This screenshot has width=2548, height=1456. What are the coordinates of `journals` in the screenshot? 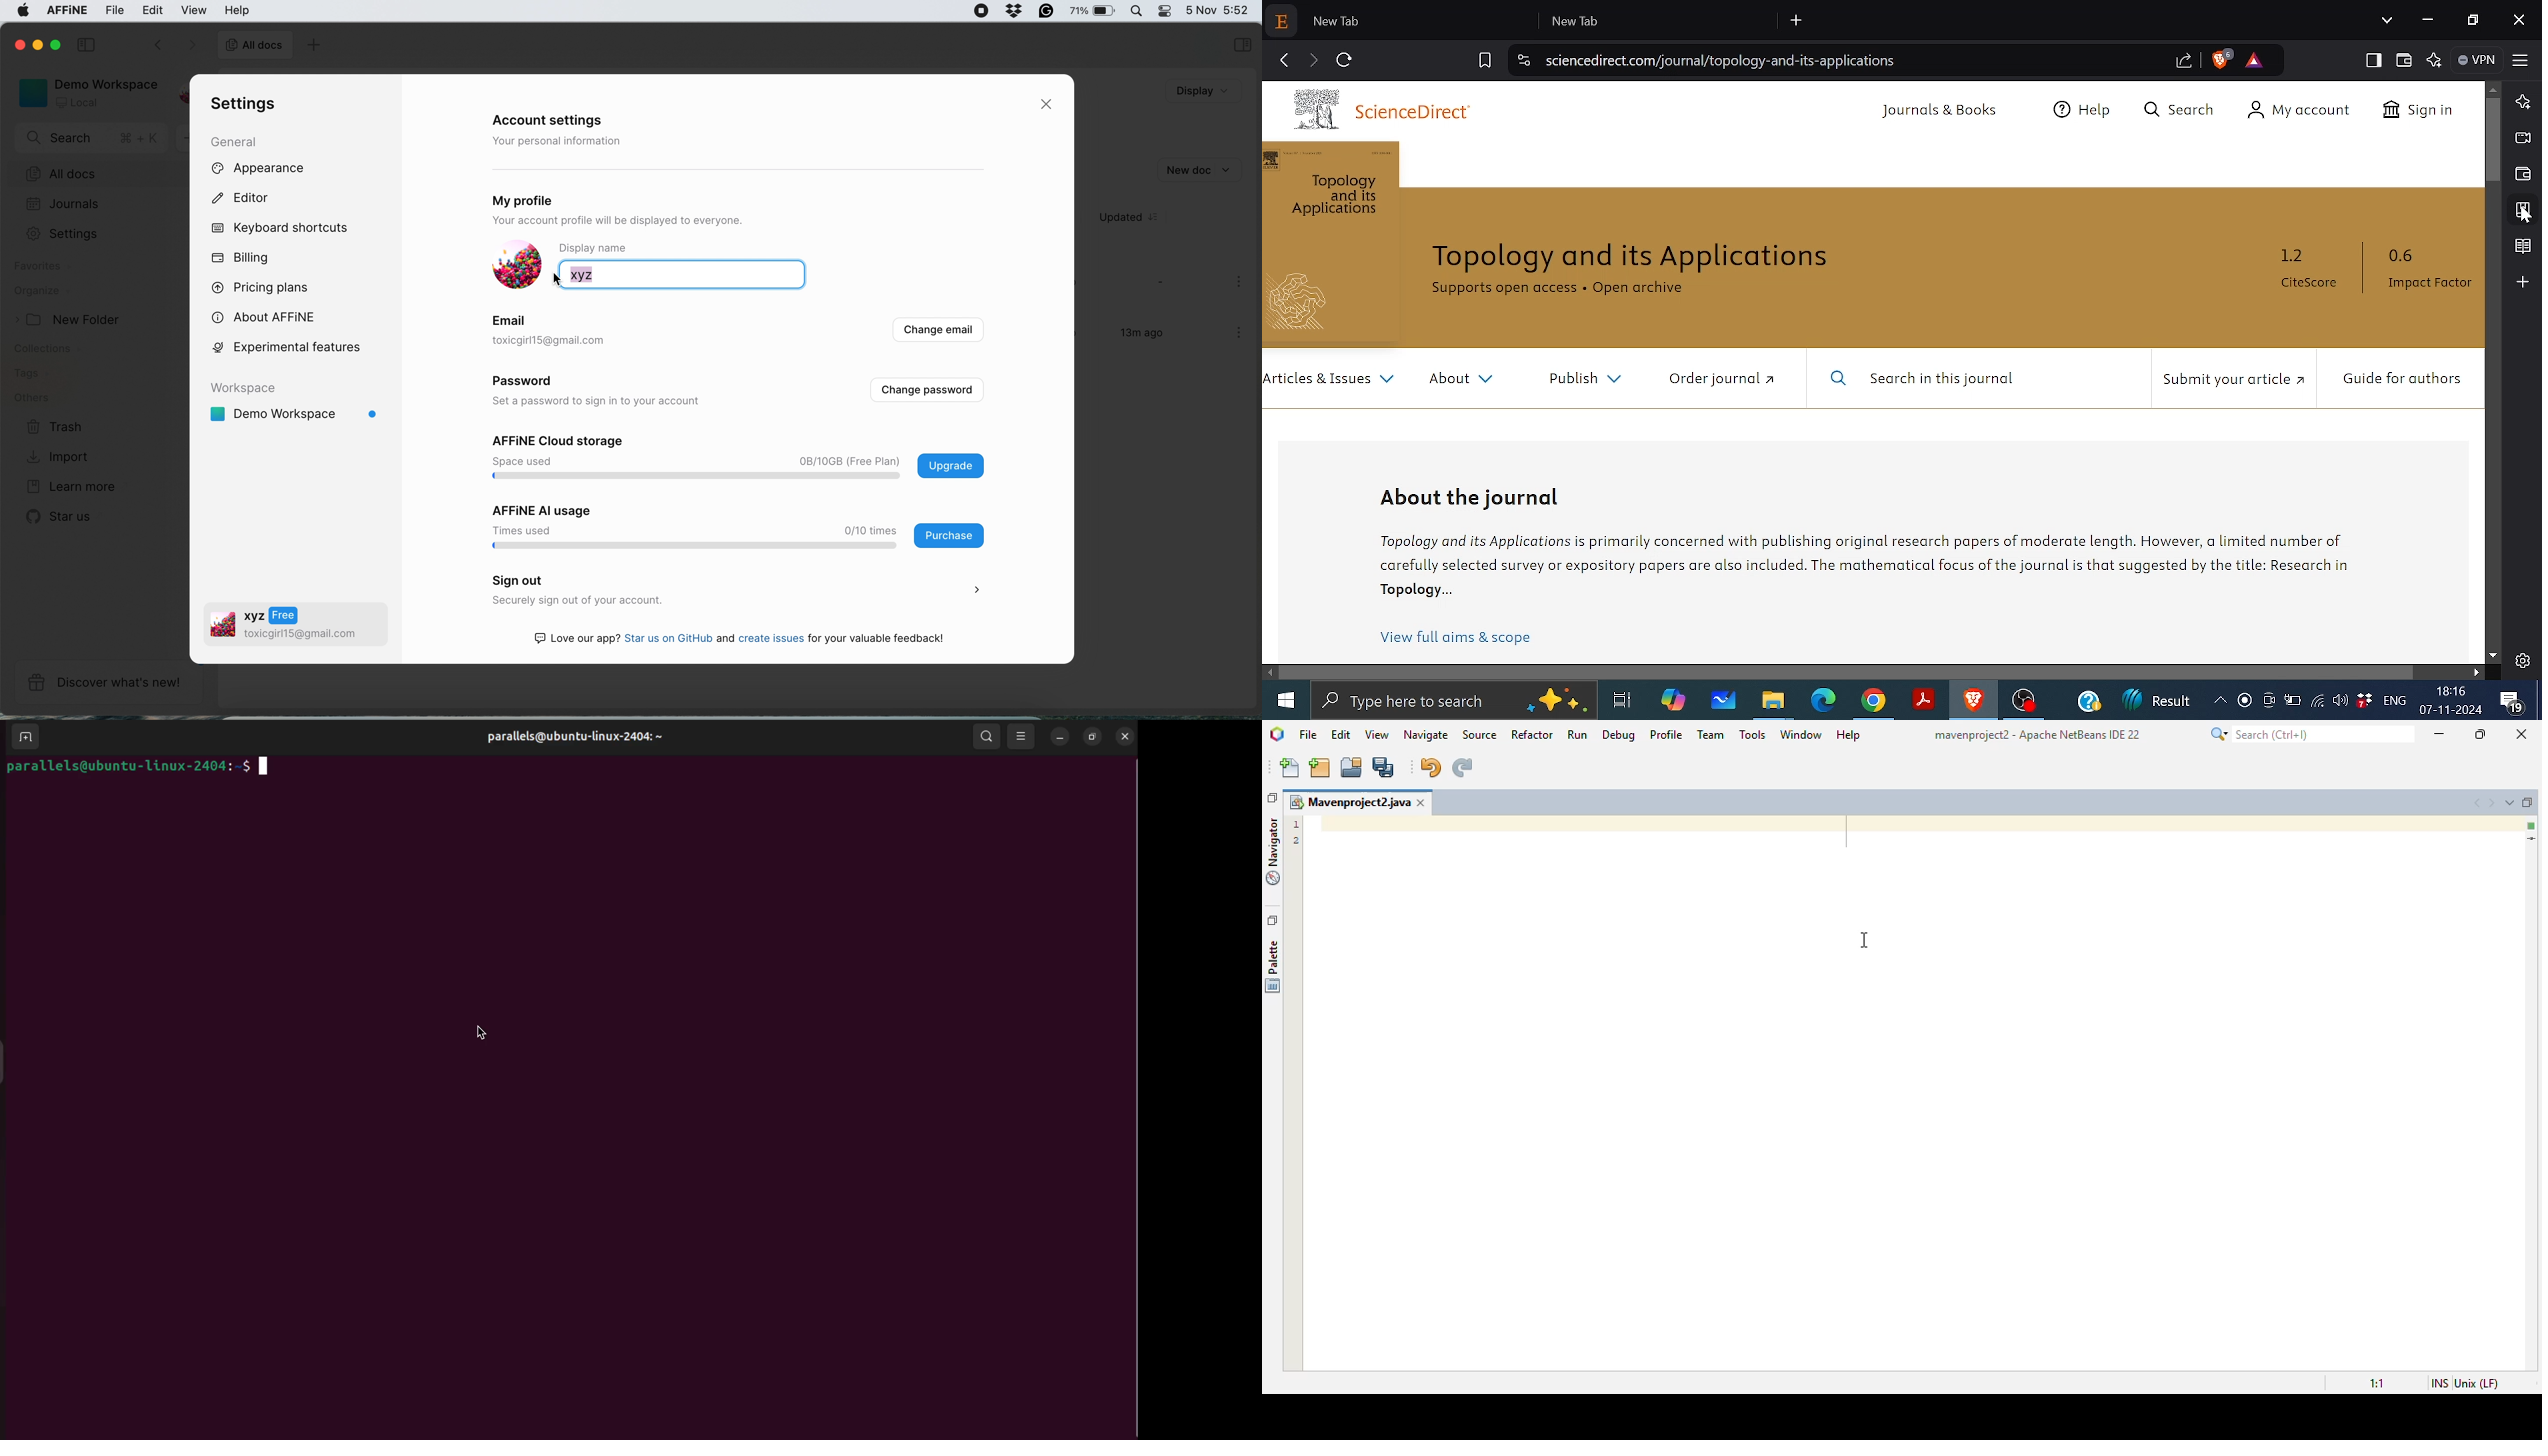 It's located at (63, 205).